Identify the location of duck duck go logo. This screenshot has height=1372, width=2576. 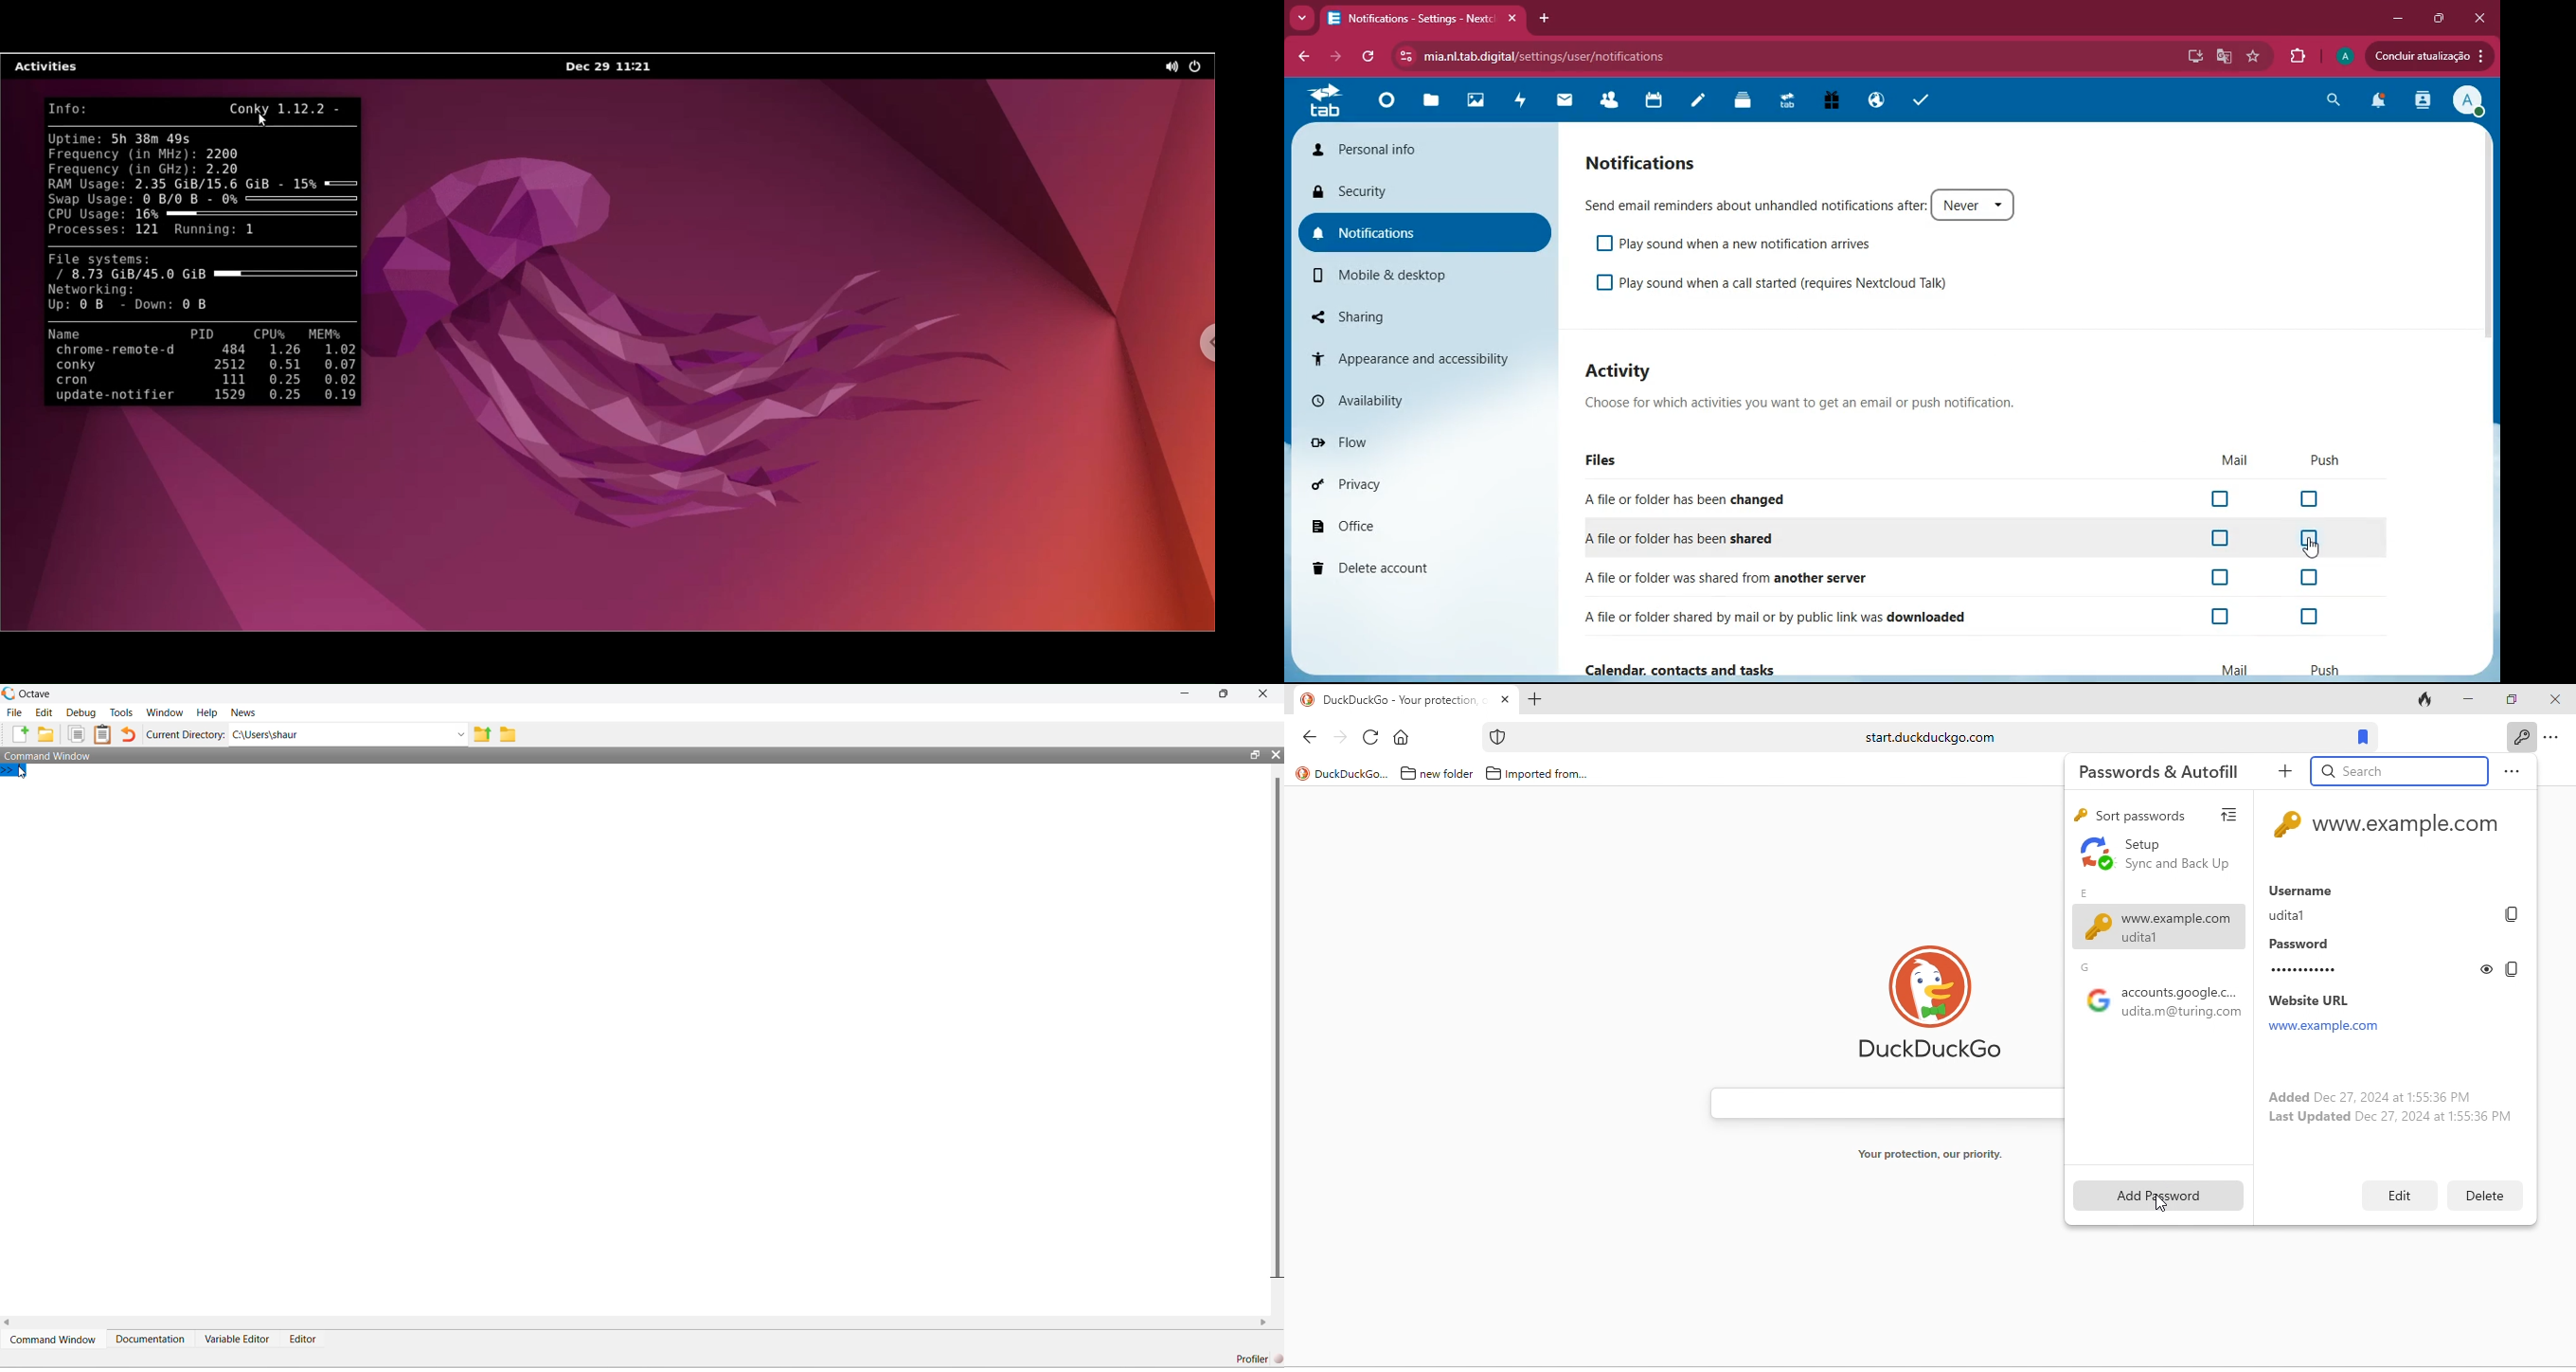
(1931, 999).